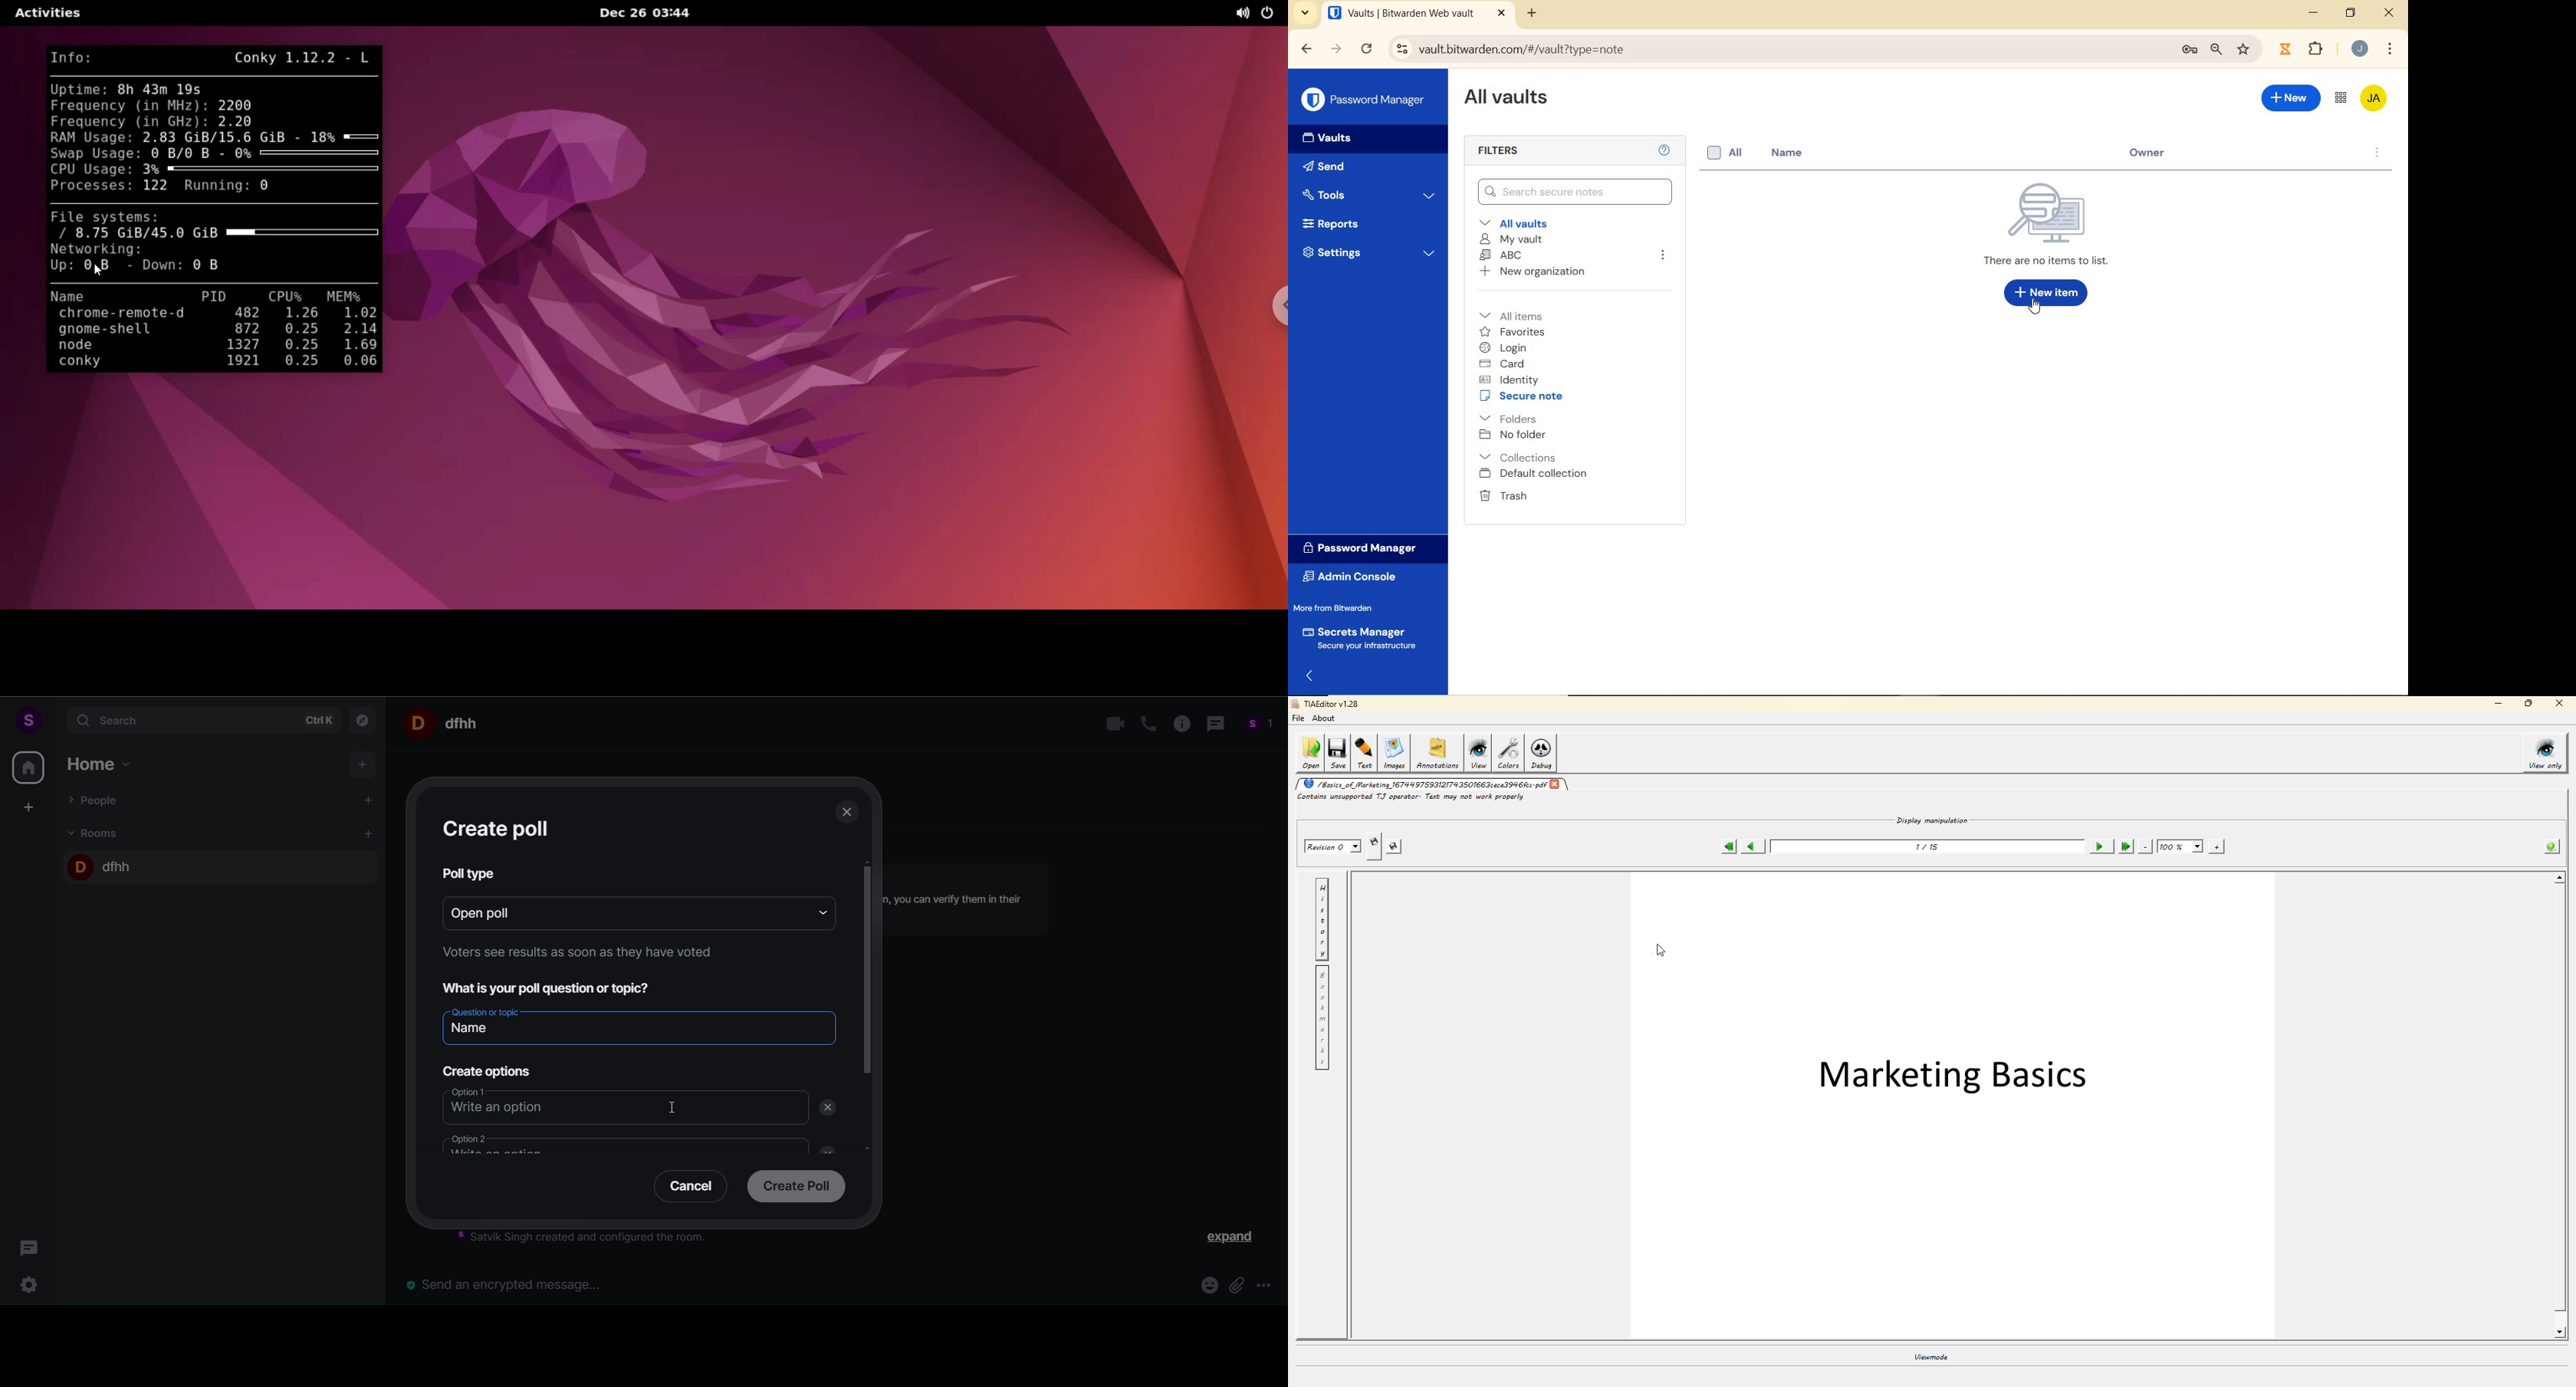 Image resolution: width=2576 pixels, height=1400 pixels. I want to click on Cursor, so click(683, 1106).